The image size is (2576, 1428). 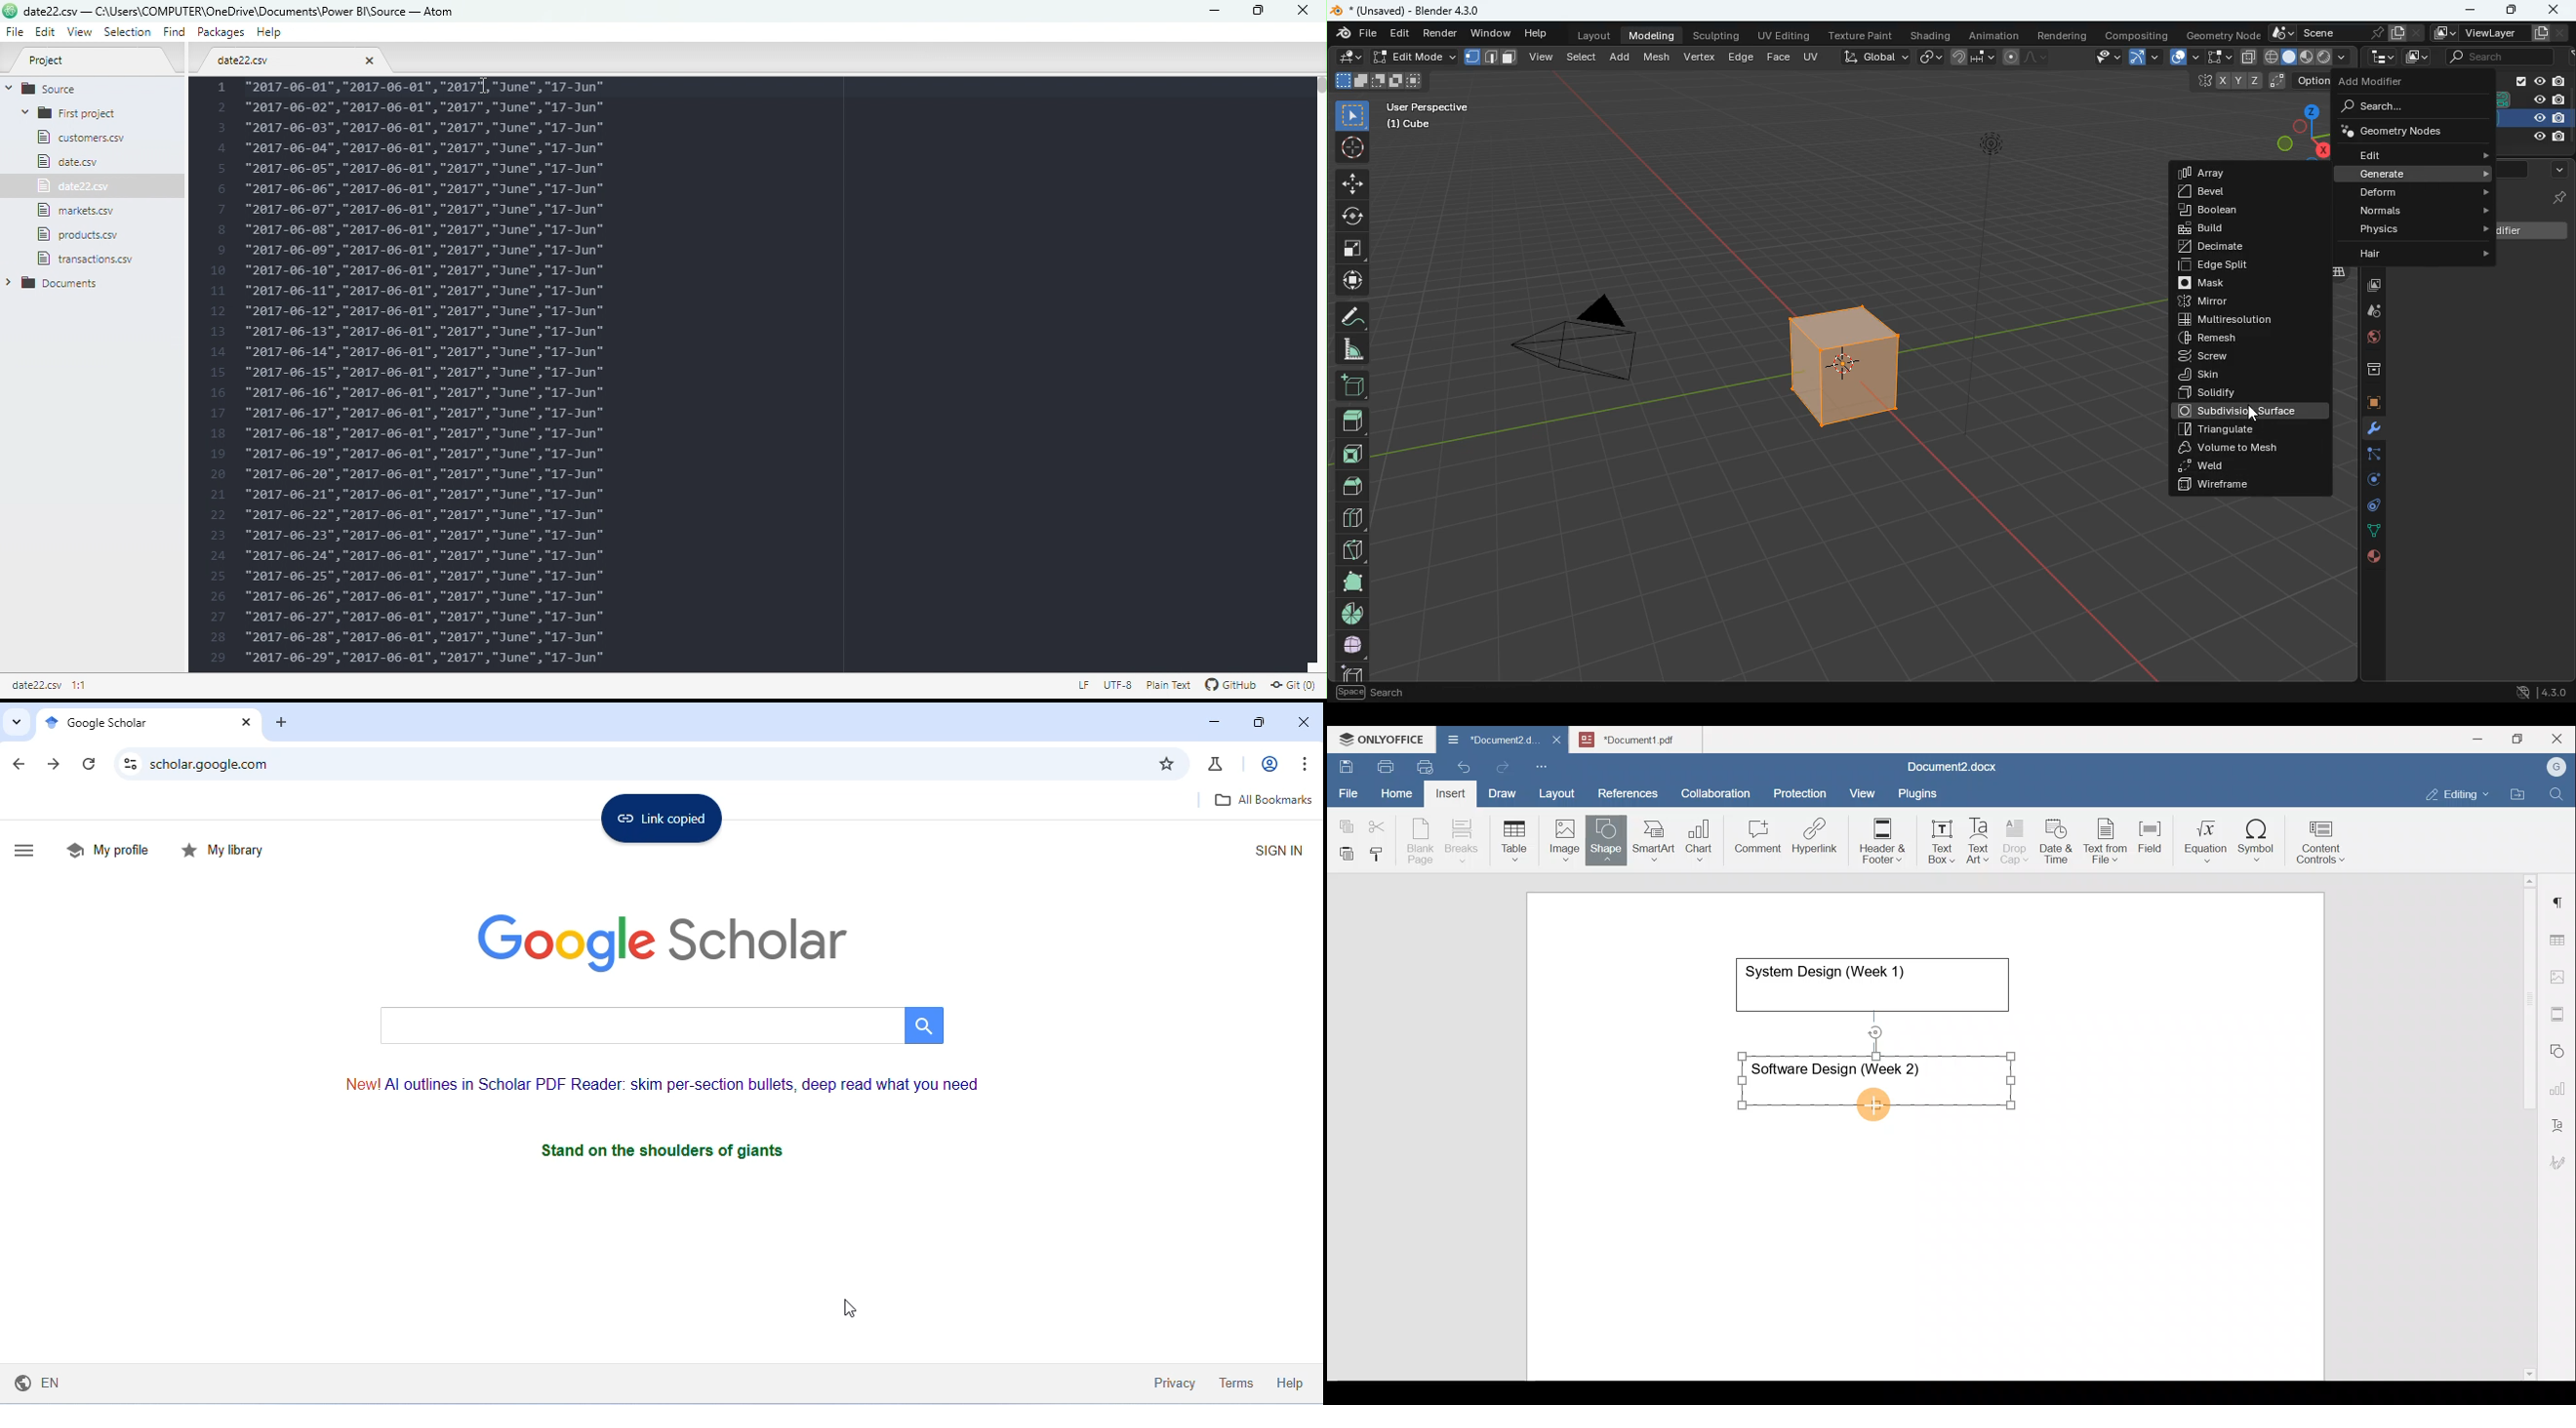 I want to click on Line 1, column 1, so click(x=82, y=687).